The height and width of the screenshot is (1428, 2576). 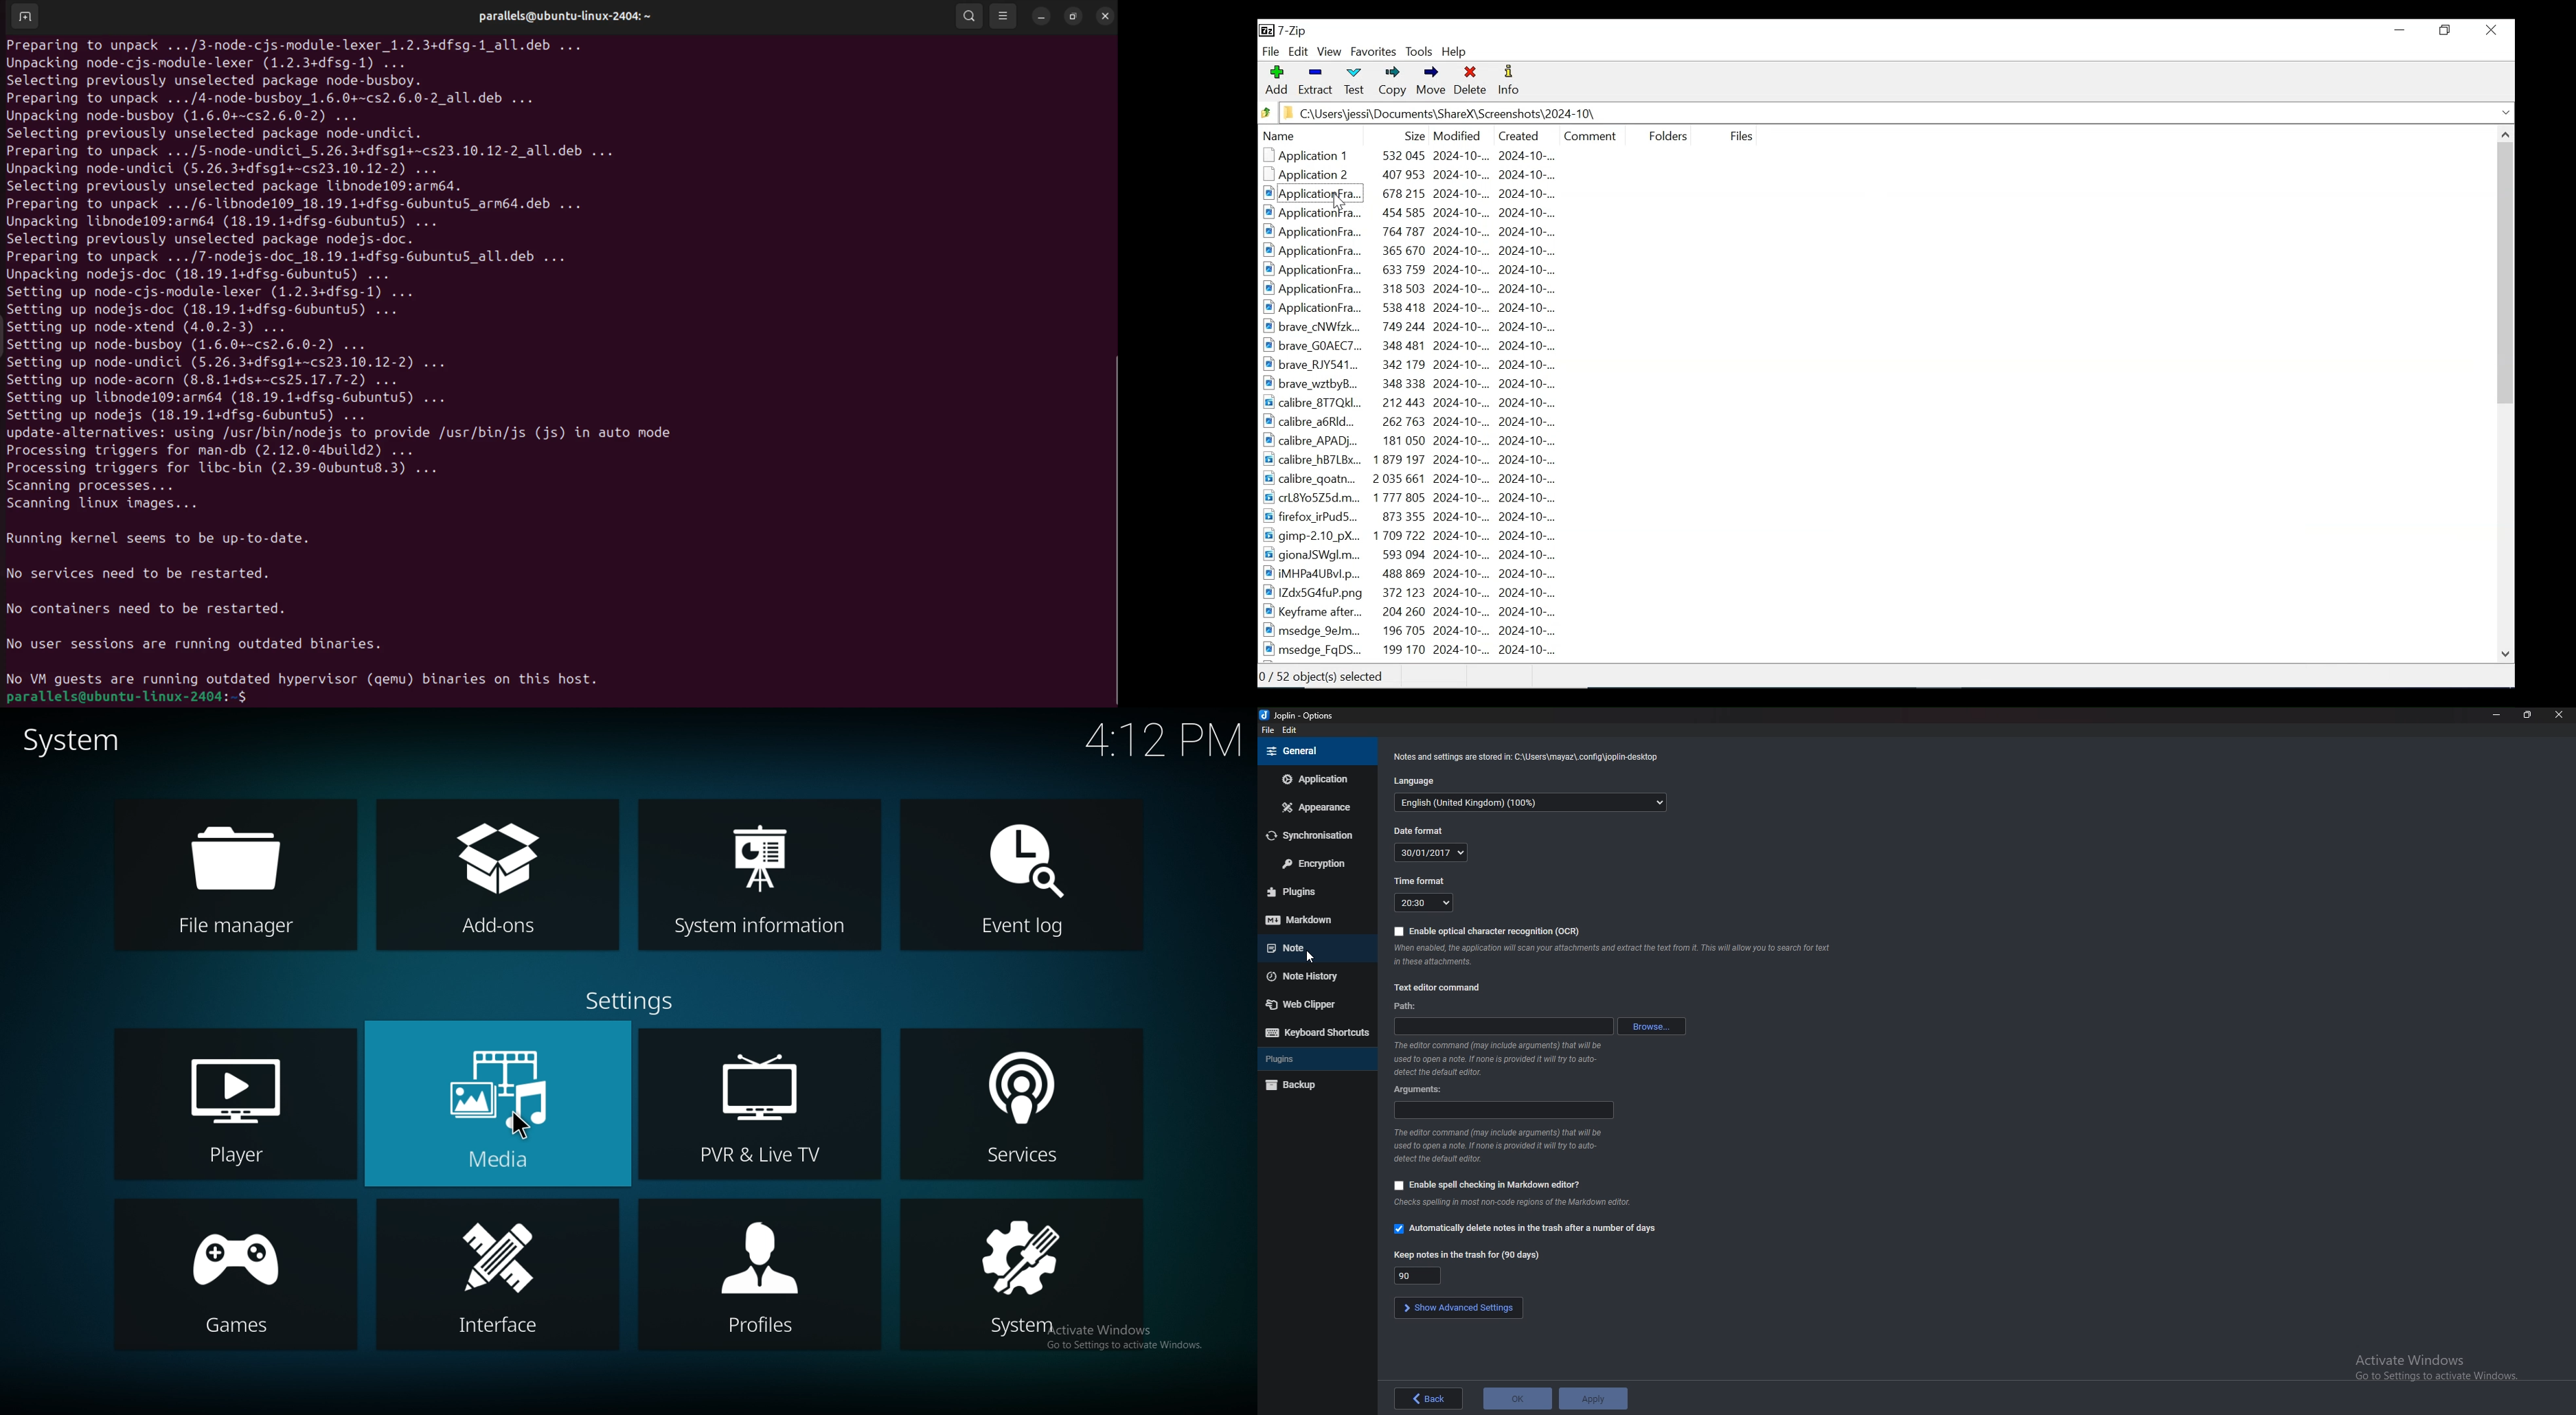 I want to click on Help, so click(x=1456, y=51).